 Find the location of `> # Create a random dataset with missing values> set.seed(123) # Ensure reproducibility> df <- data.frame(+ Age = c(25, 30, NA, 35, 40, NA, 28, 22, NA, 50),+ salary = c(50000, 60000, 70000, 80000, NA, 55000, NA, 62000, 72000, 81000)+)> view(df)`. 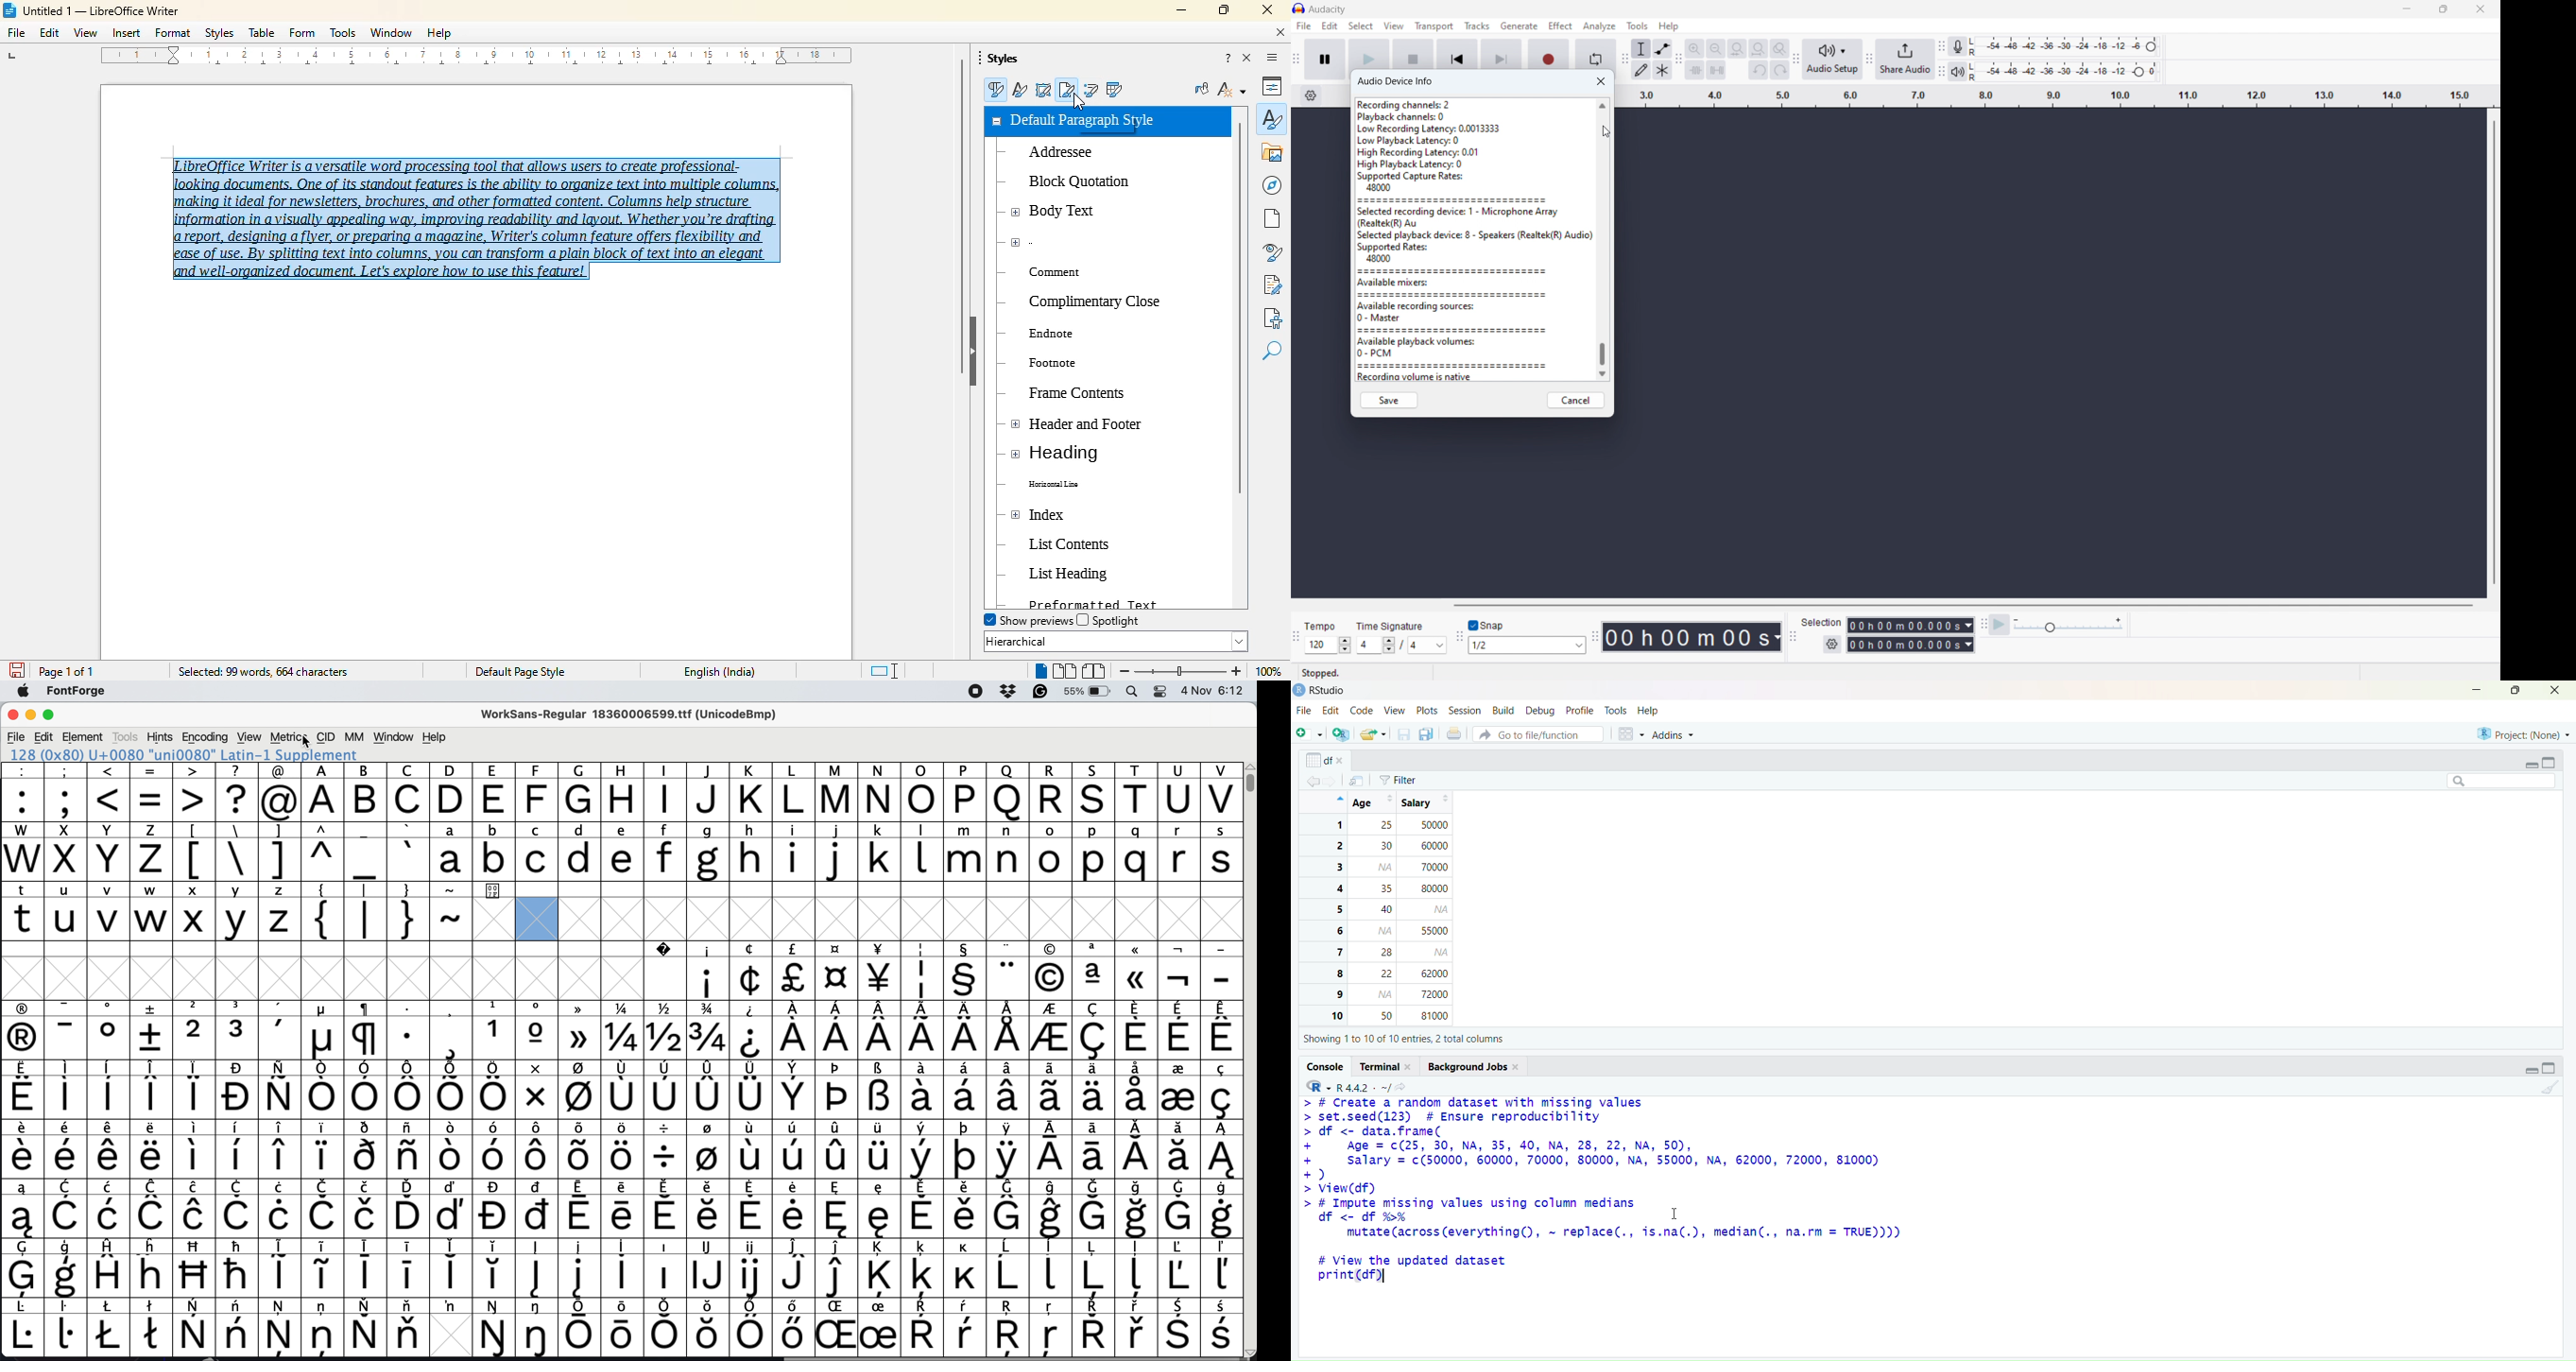

> # Create a random dataset with missing values> set.seed(123) # Ensure reproducibility> df <- data.frame(+ Age = c(25, 30, NA, 35, 40, NA, 28, 22, NA, 50),+ salary = c(50000, 60000, 70000, 80000, NA, 55000, NA, 62000, 72000, 81000)+)> view(df) is located at coordinates (1624, 1145).